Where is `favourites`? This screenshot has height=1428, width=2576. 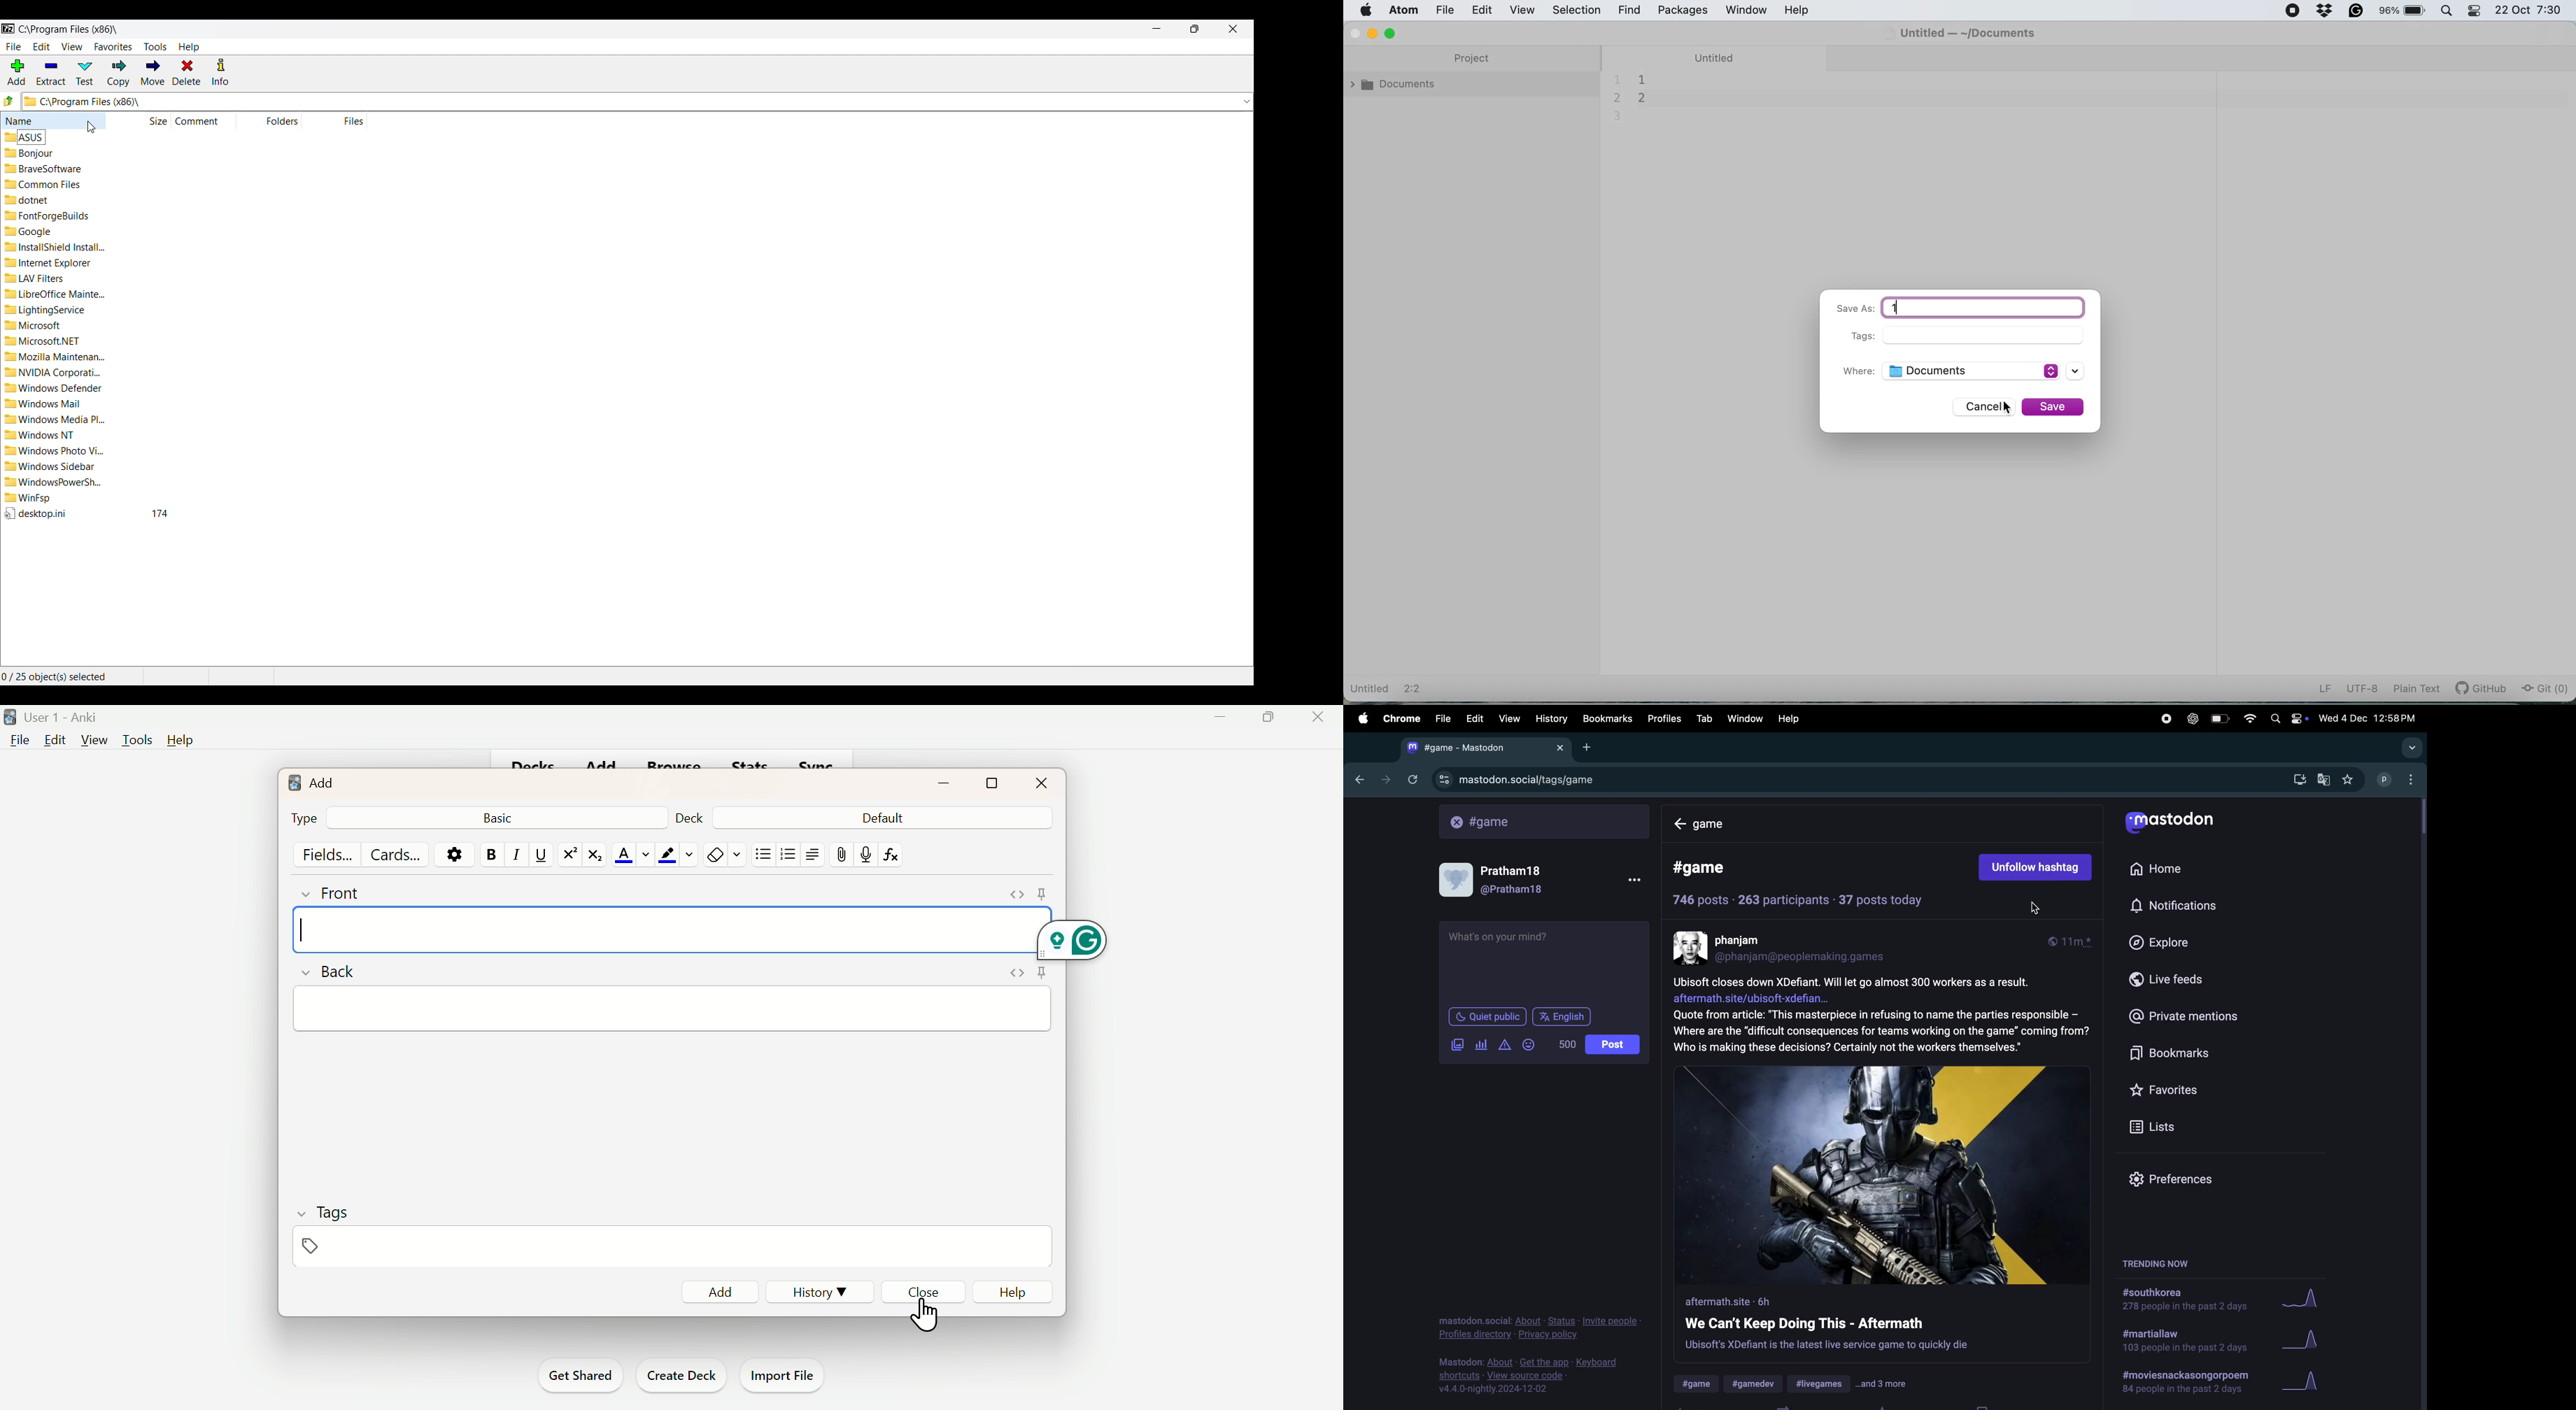
favourites is located at coordinates (2351, 778).